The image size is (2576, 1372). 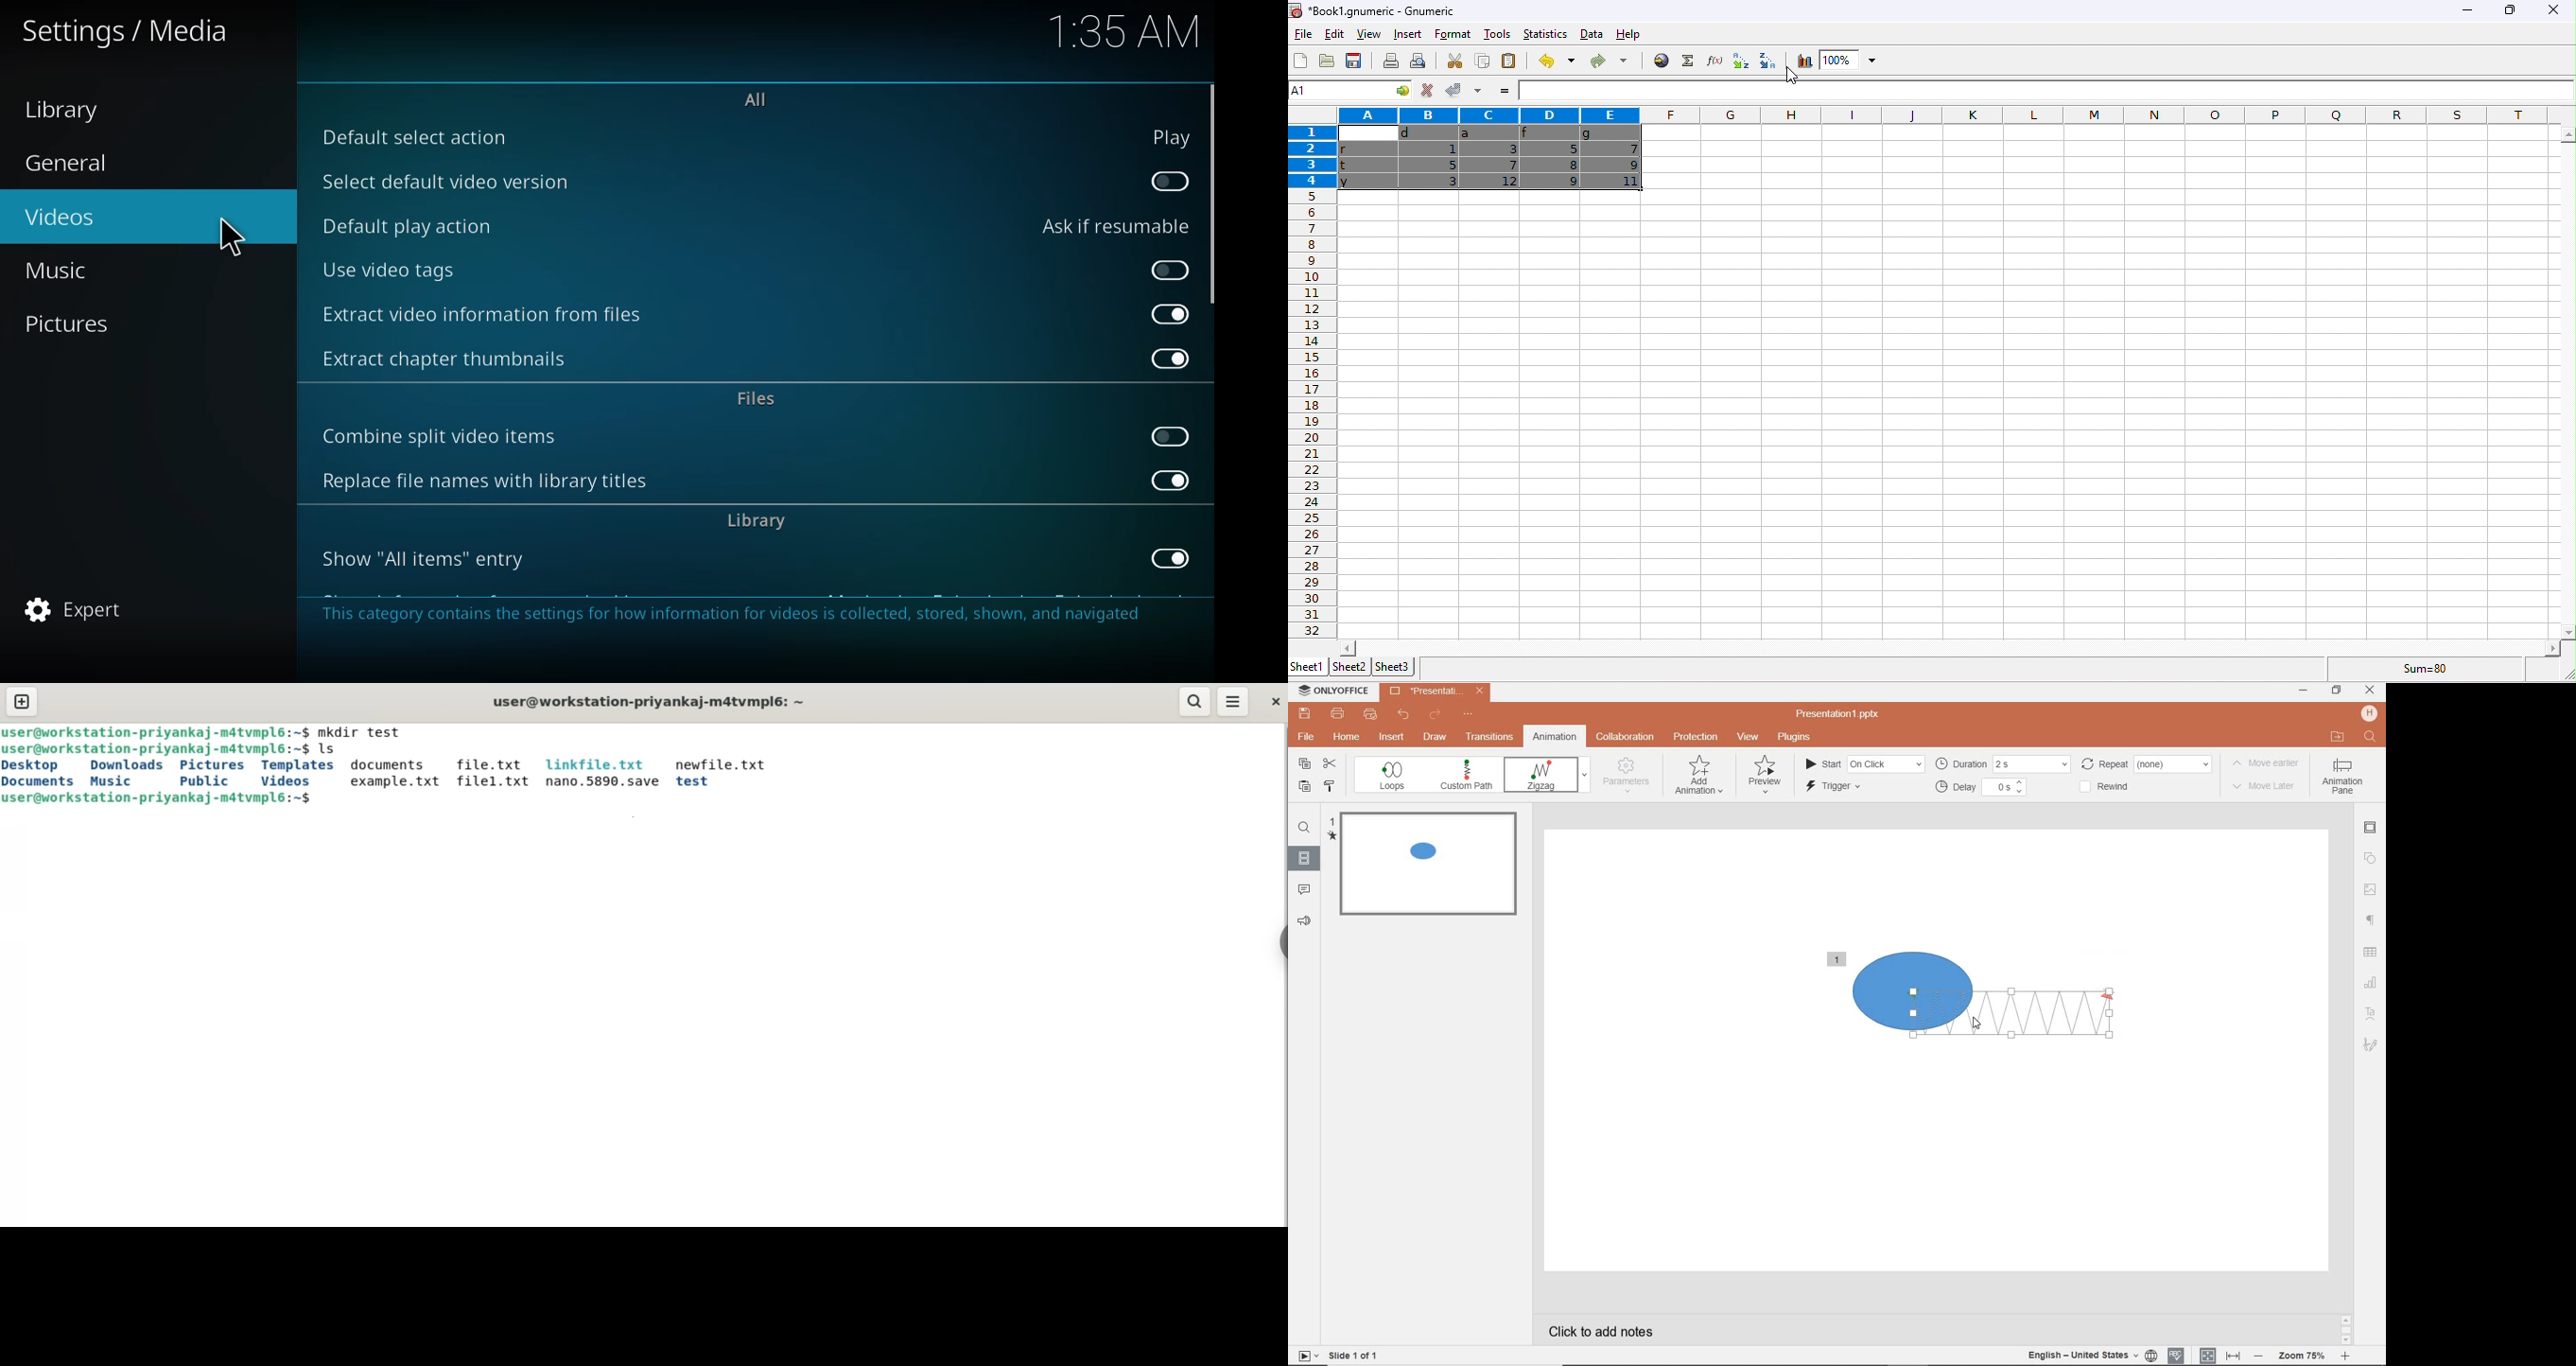 What do you see at coordinates (2268, 787) in the screenshot?
I see `move later` at bounding box center [2268, 787].